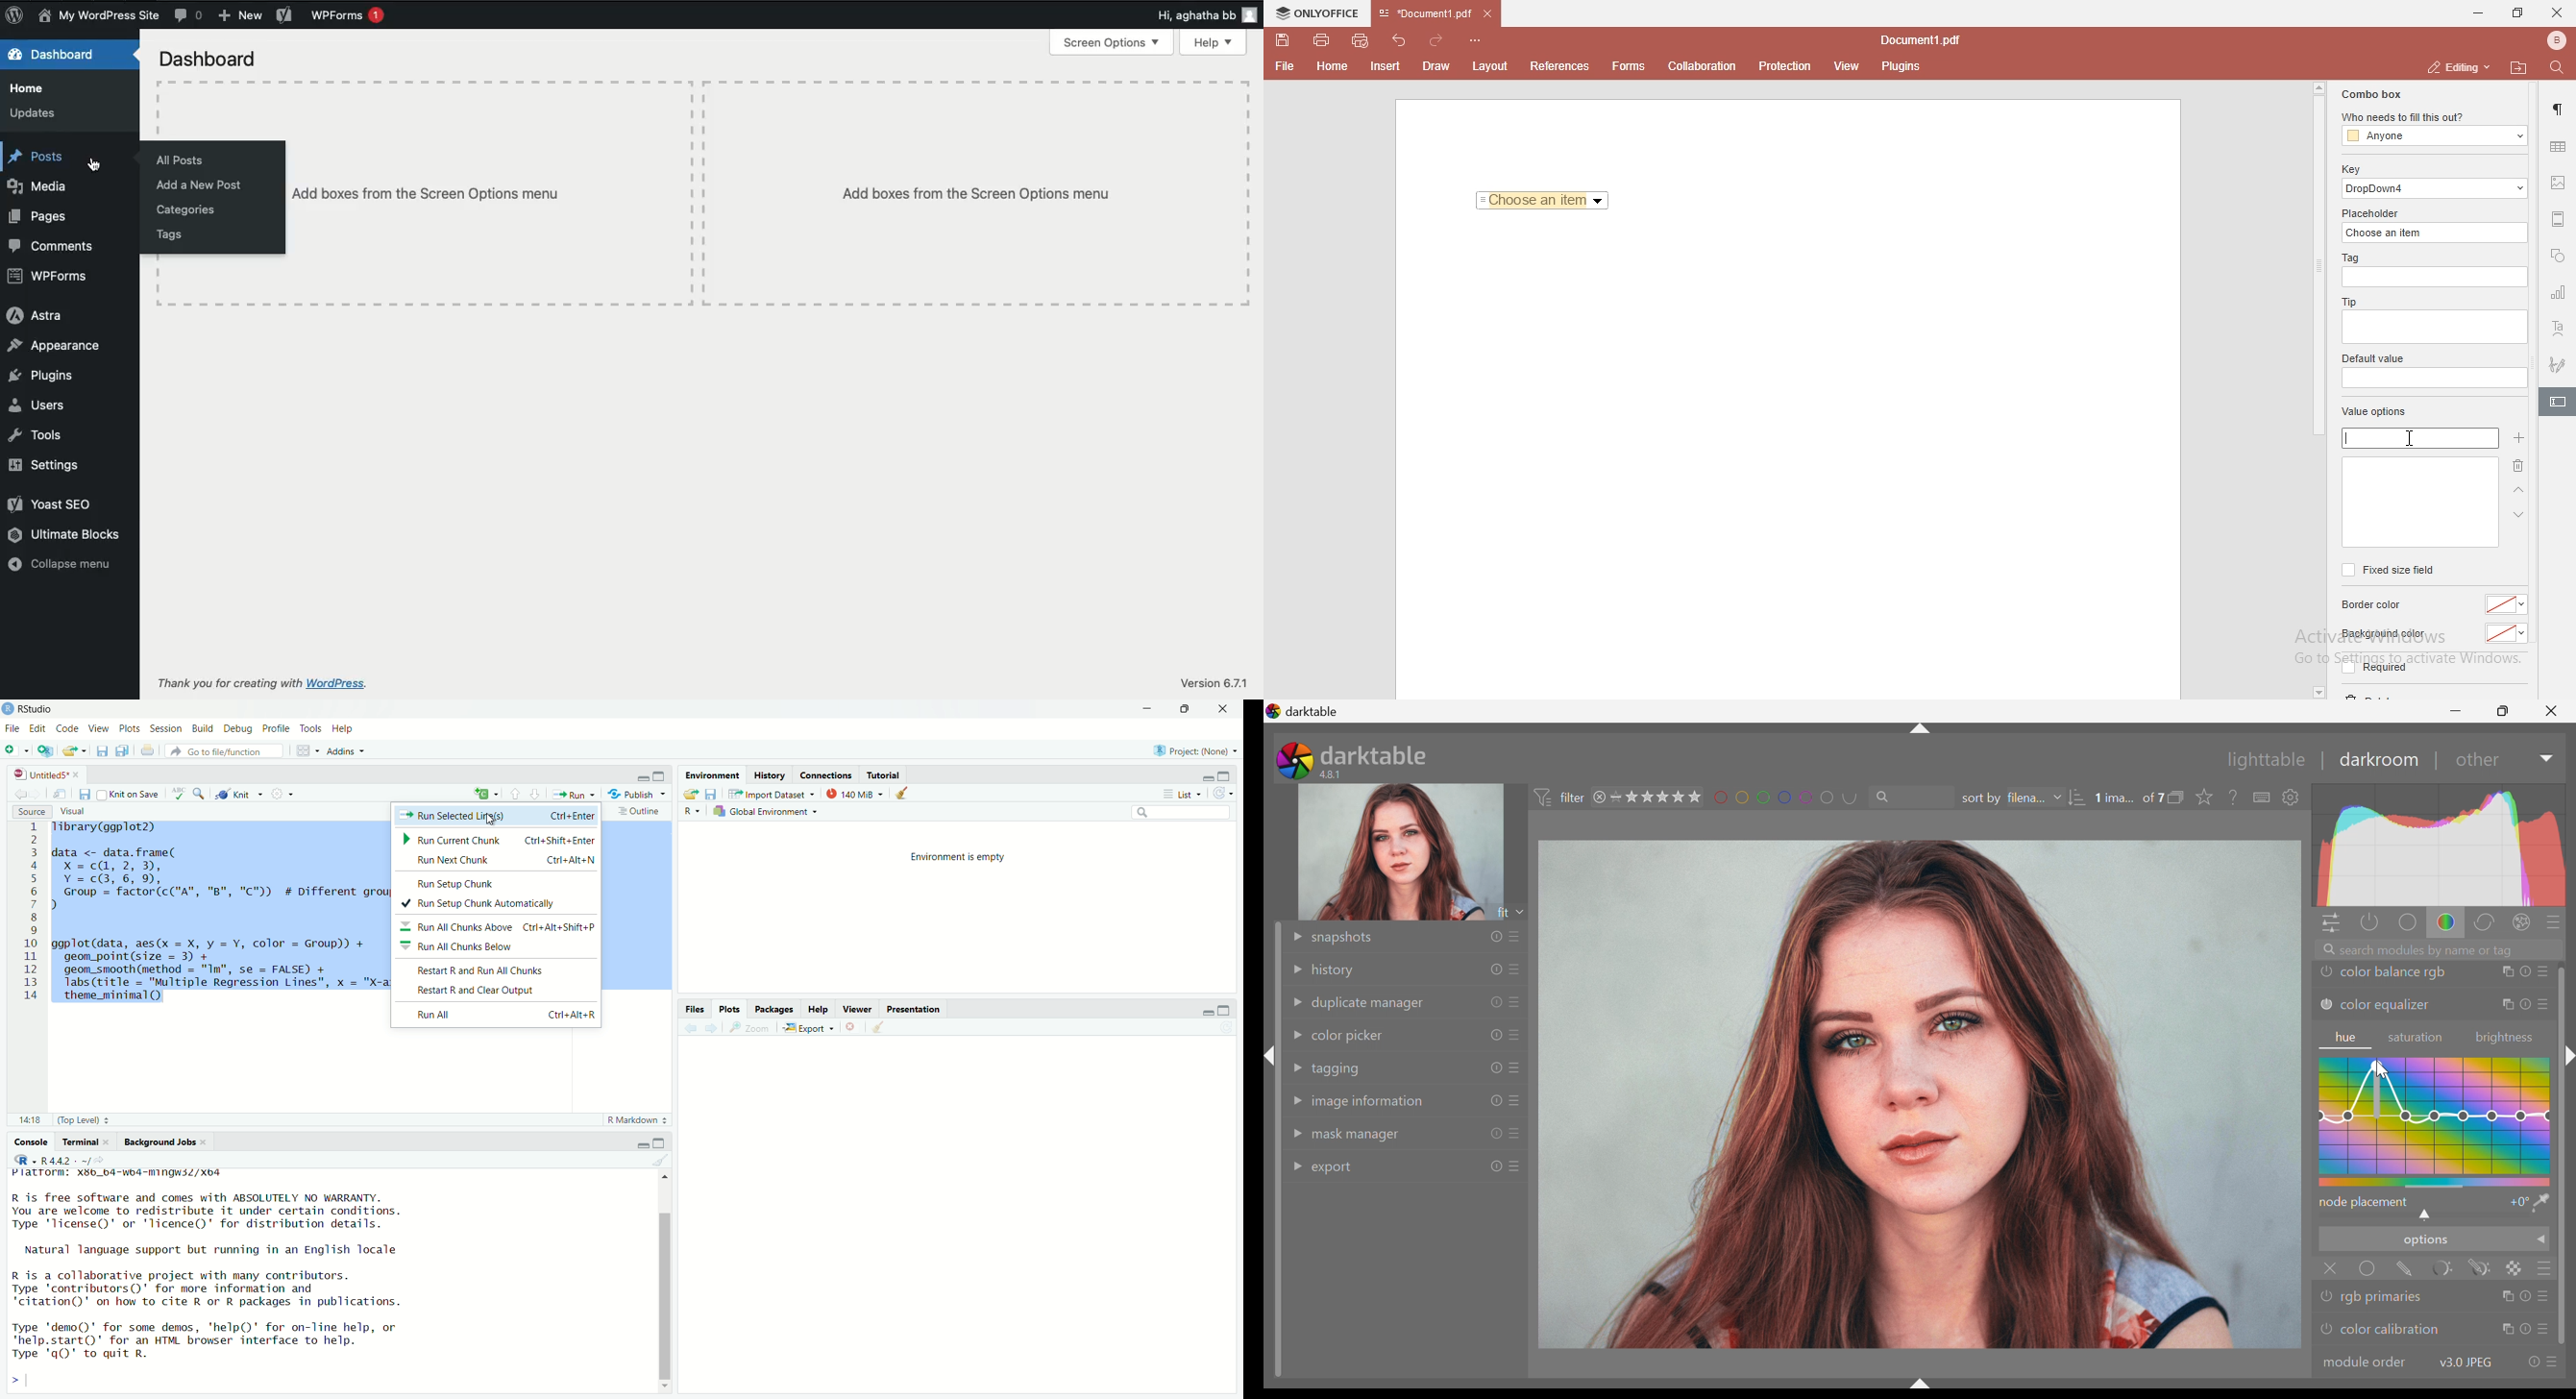 This screenshot has width=2576, height=1400. Describe the element at coordinates (2428, 1216) in the screenshot. I see `shifts hue to lower or higher hue` at that location.